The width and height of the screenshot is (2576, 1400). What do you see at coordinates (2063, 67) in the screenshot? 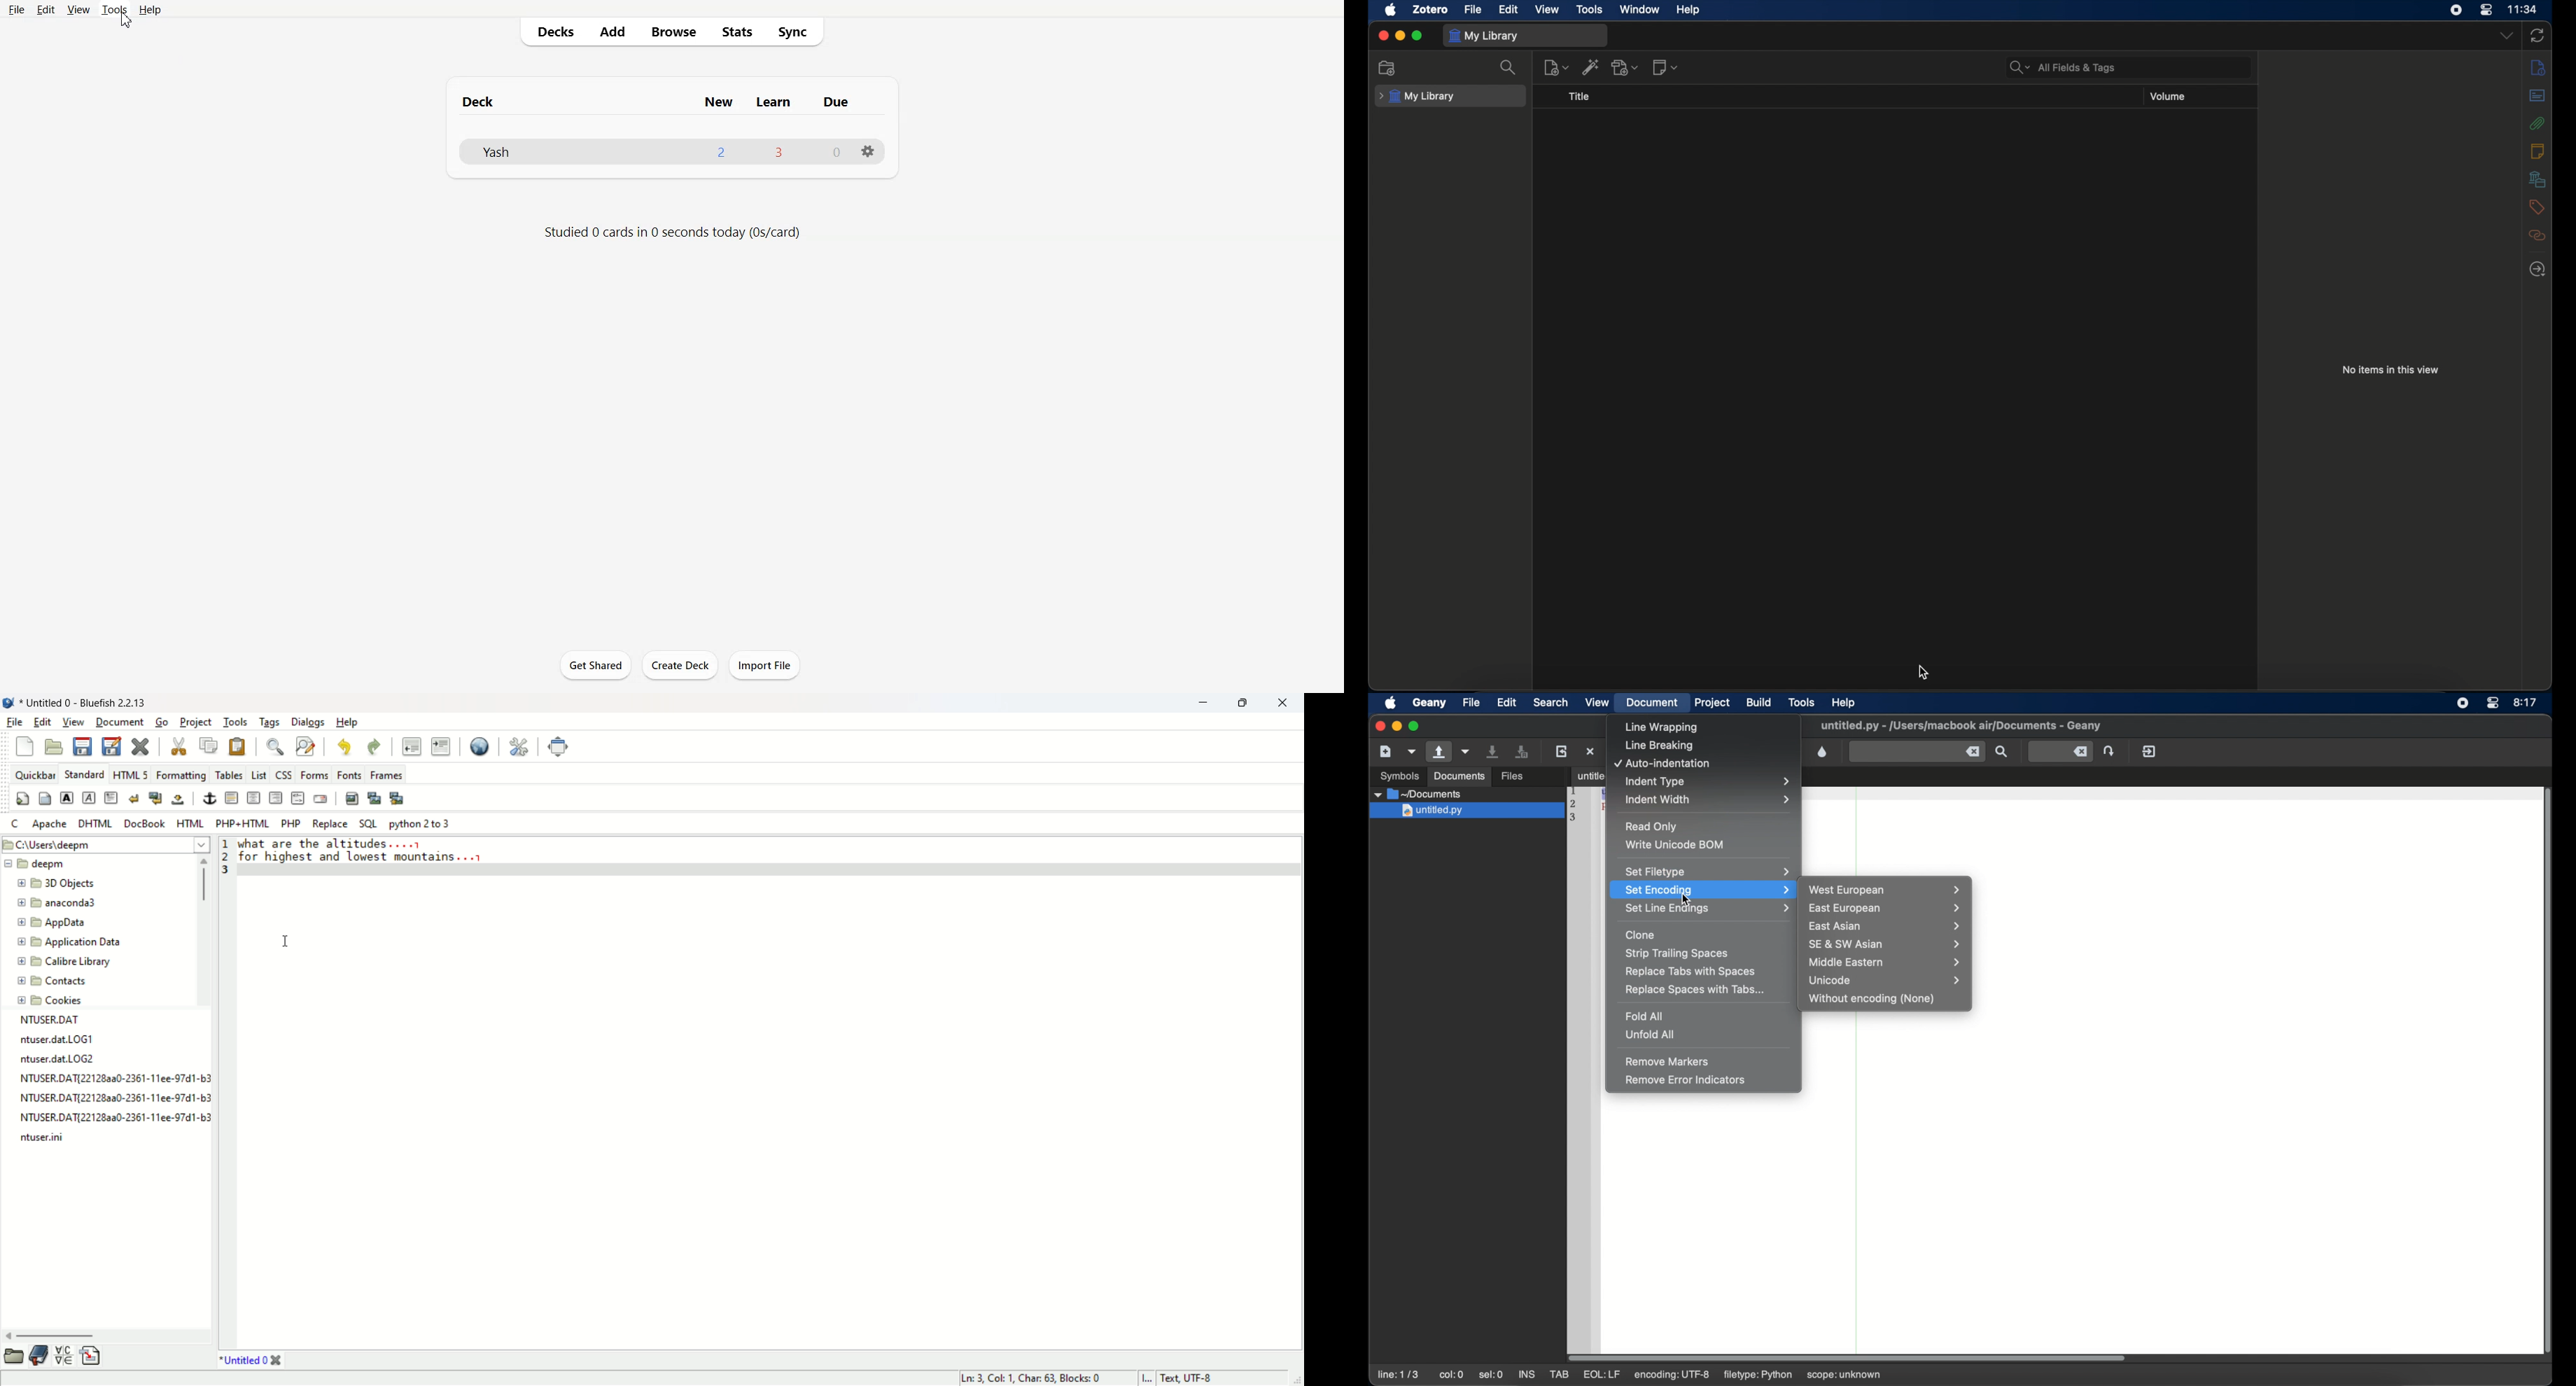
I see `search bar` at bounding box center [2063, 67].